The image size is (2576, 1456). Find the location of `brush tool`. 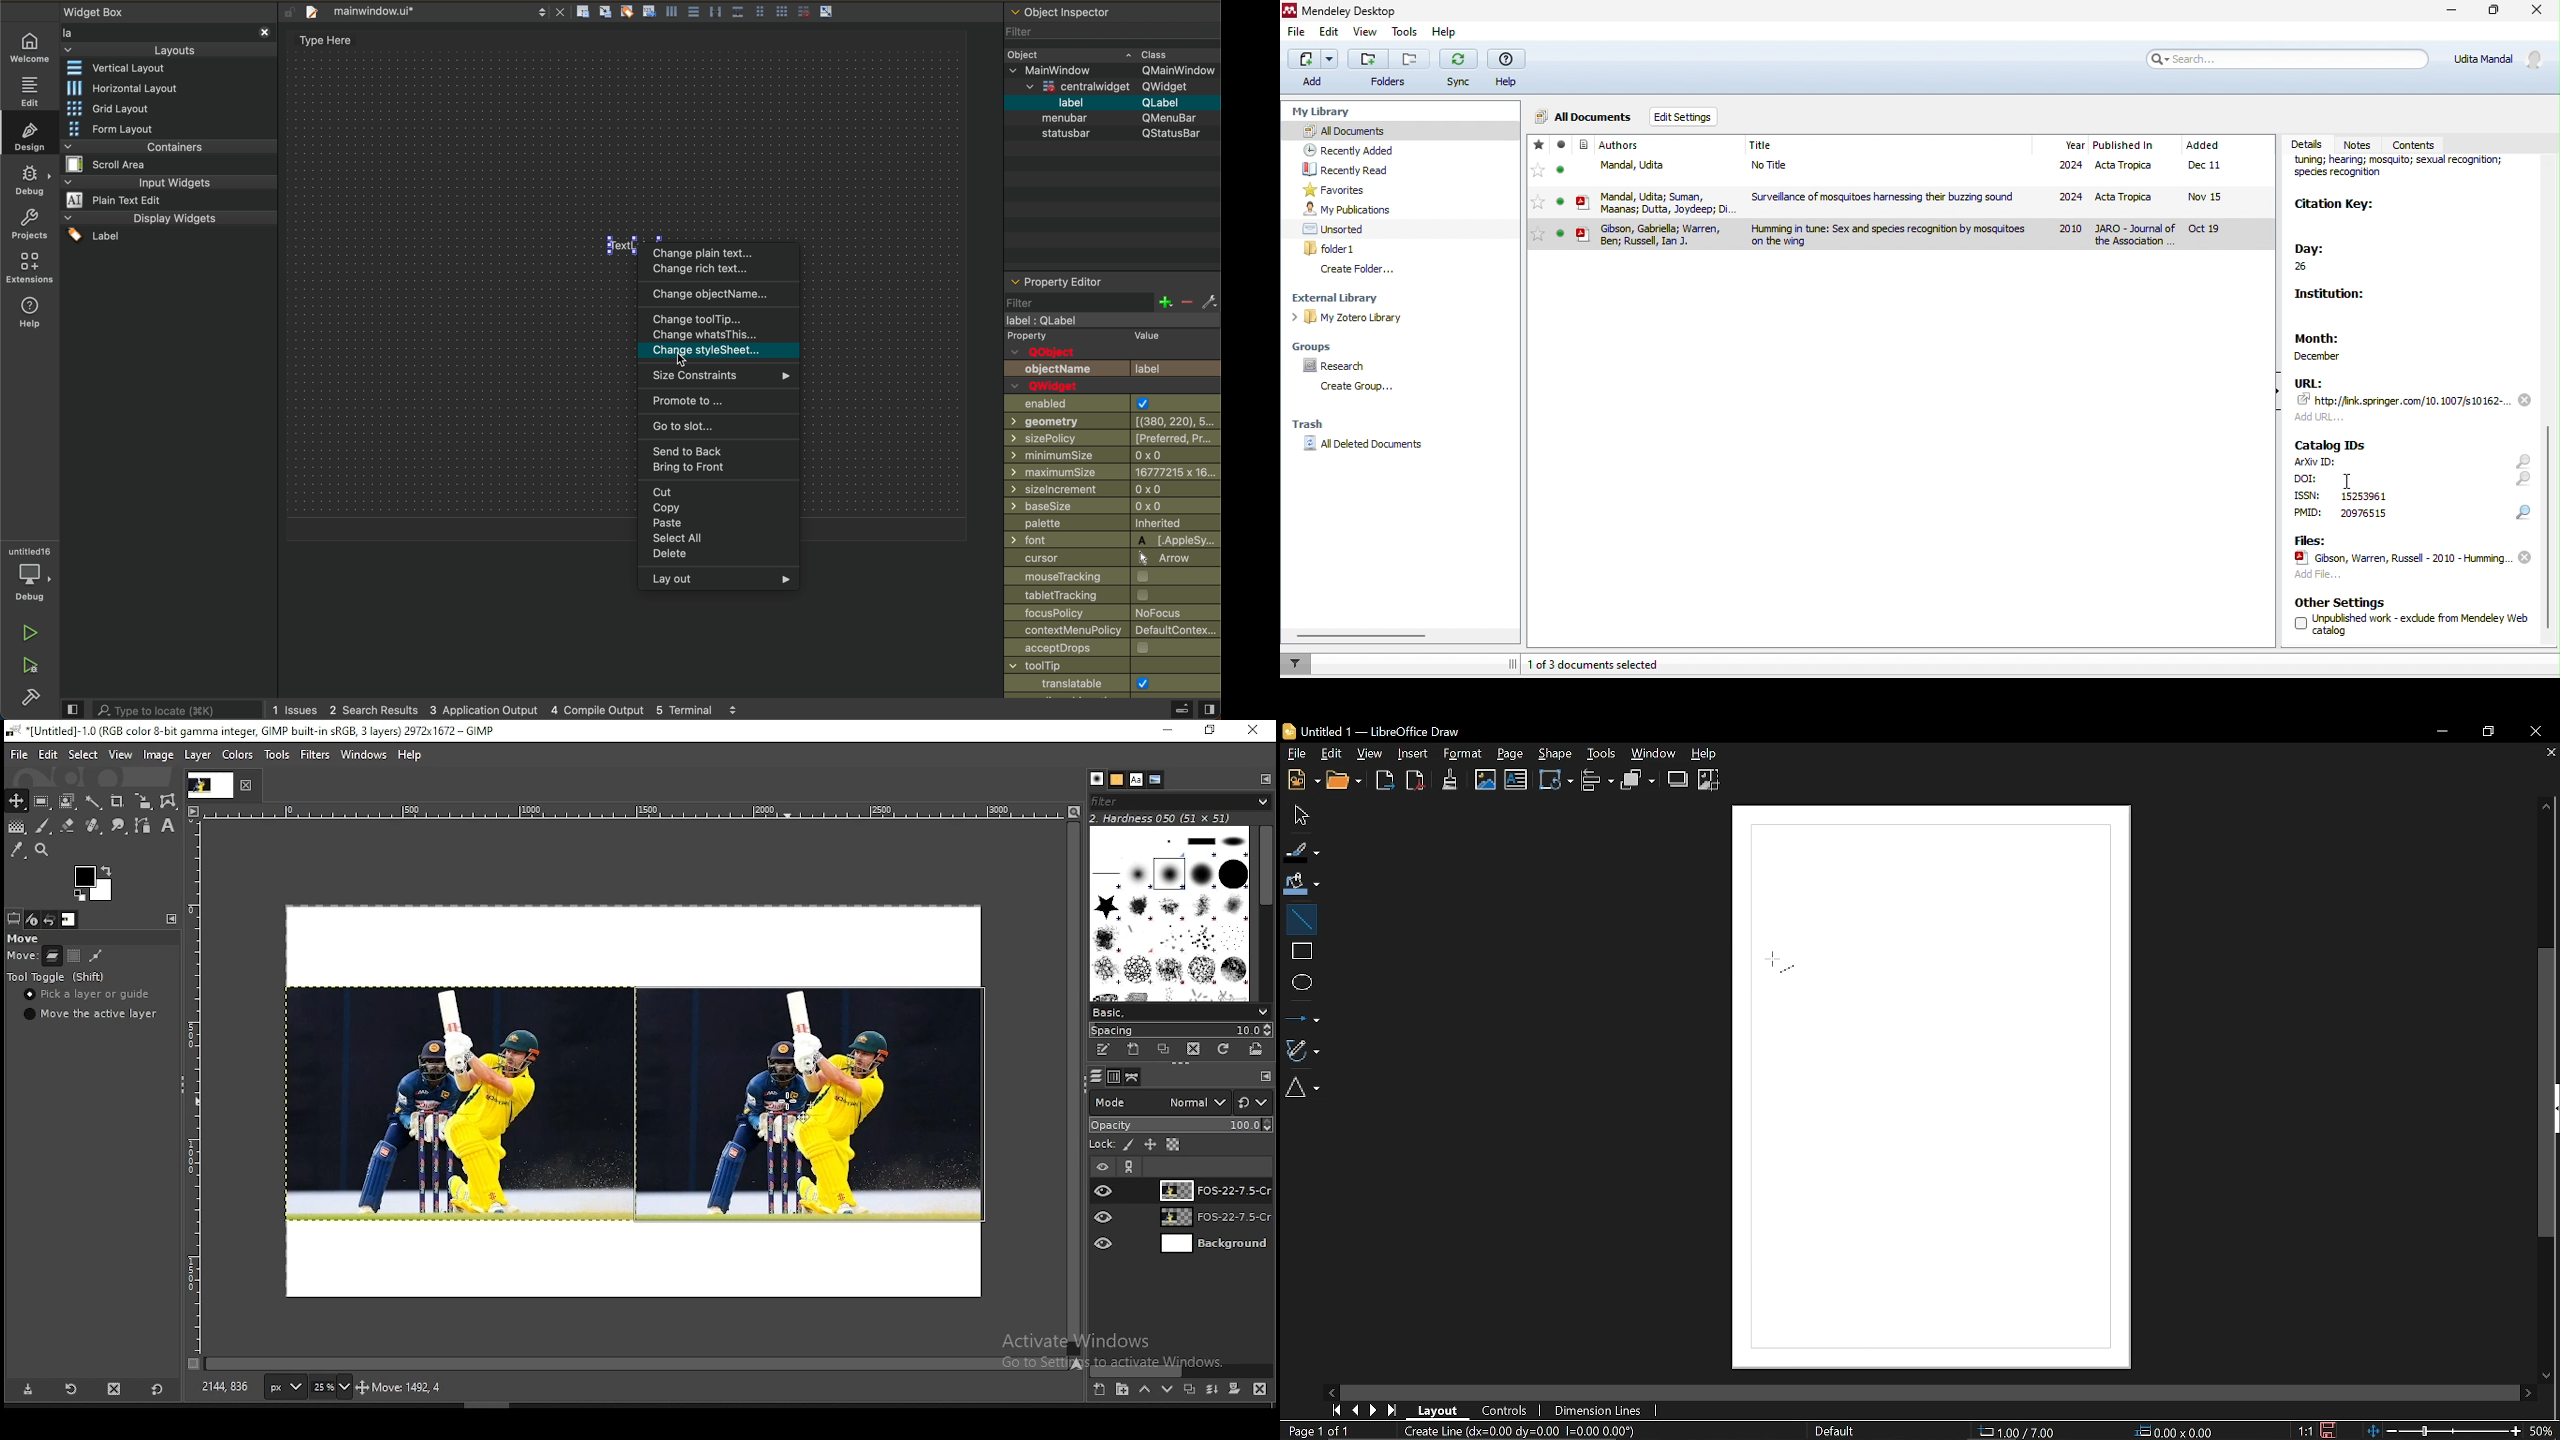

brush tool is located at coordinates (43, 826).